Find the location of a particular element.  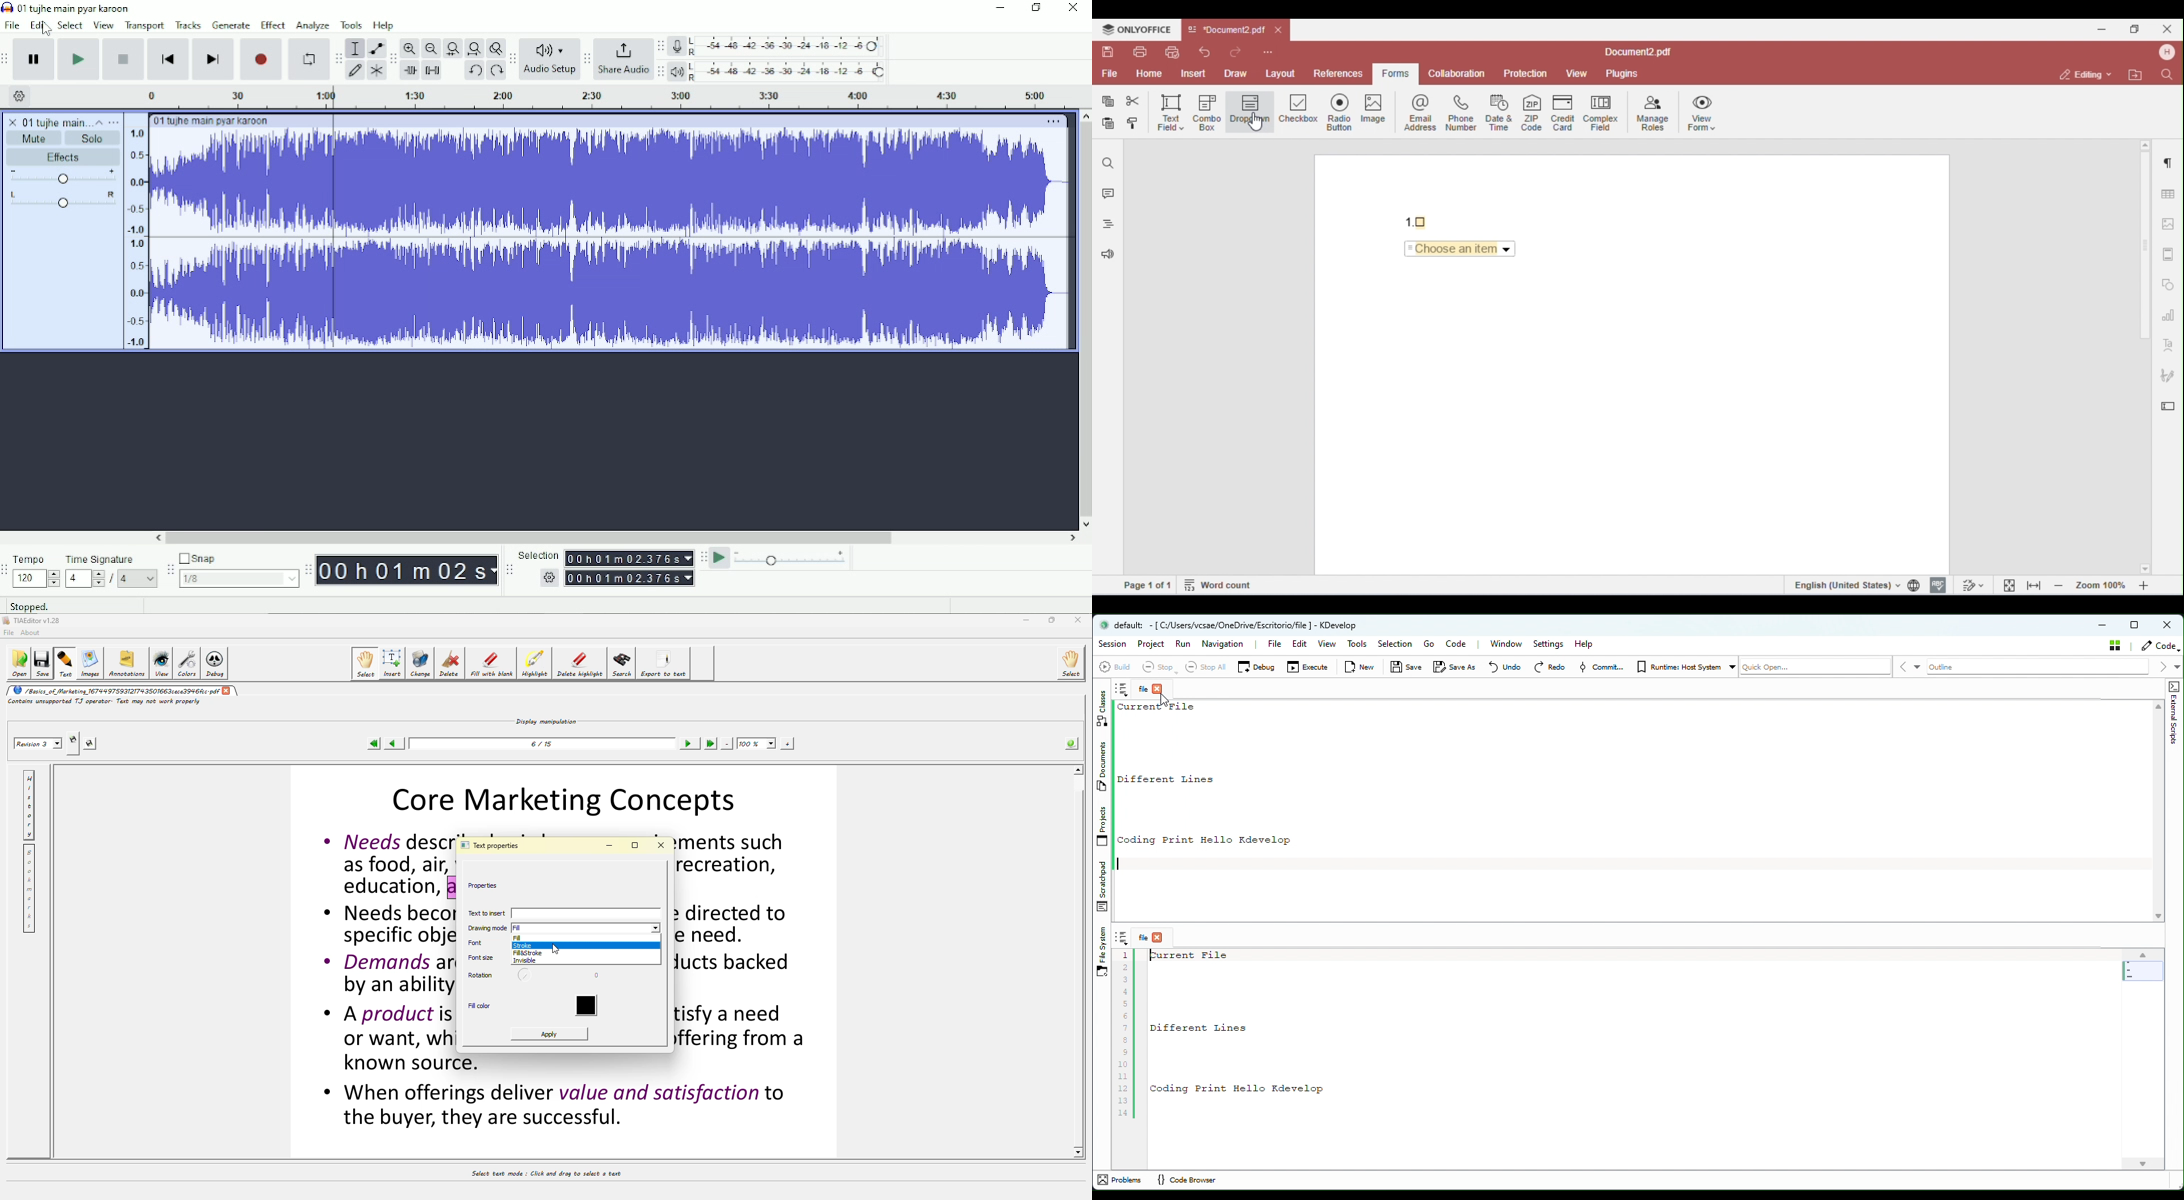

Help is located at coordinates (386, 26).